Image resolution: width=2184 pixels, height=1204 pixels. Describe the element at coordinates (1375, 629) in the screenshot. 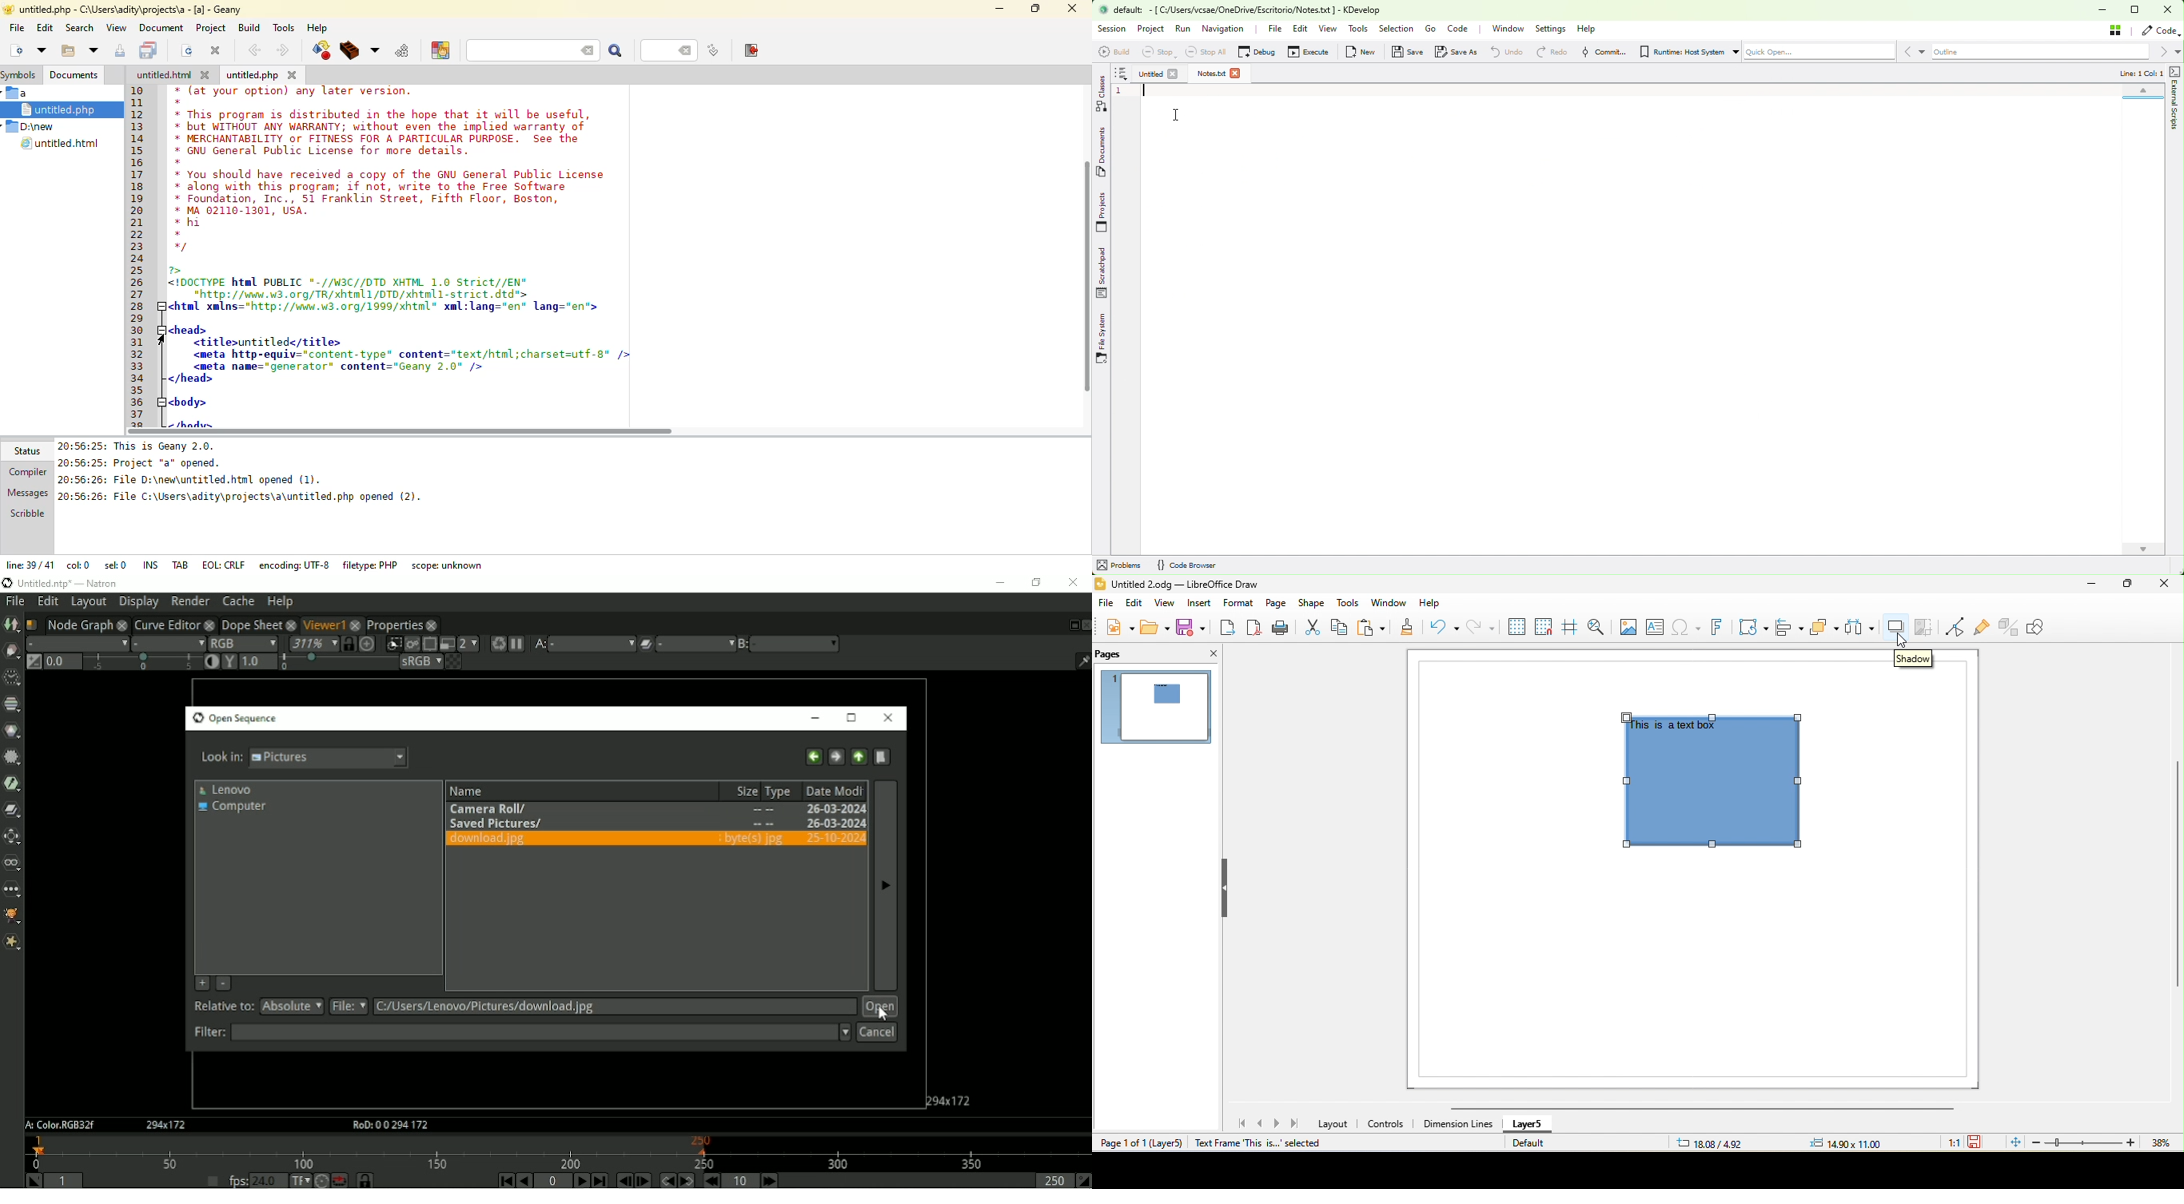

I see `paste` at that location.